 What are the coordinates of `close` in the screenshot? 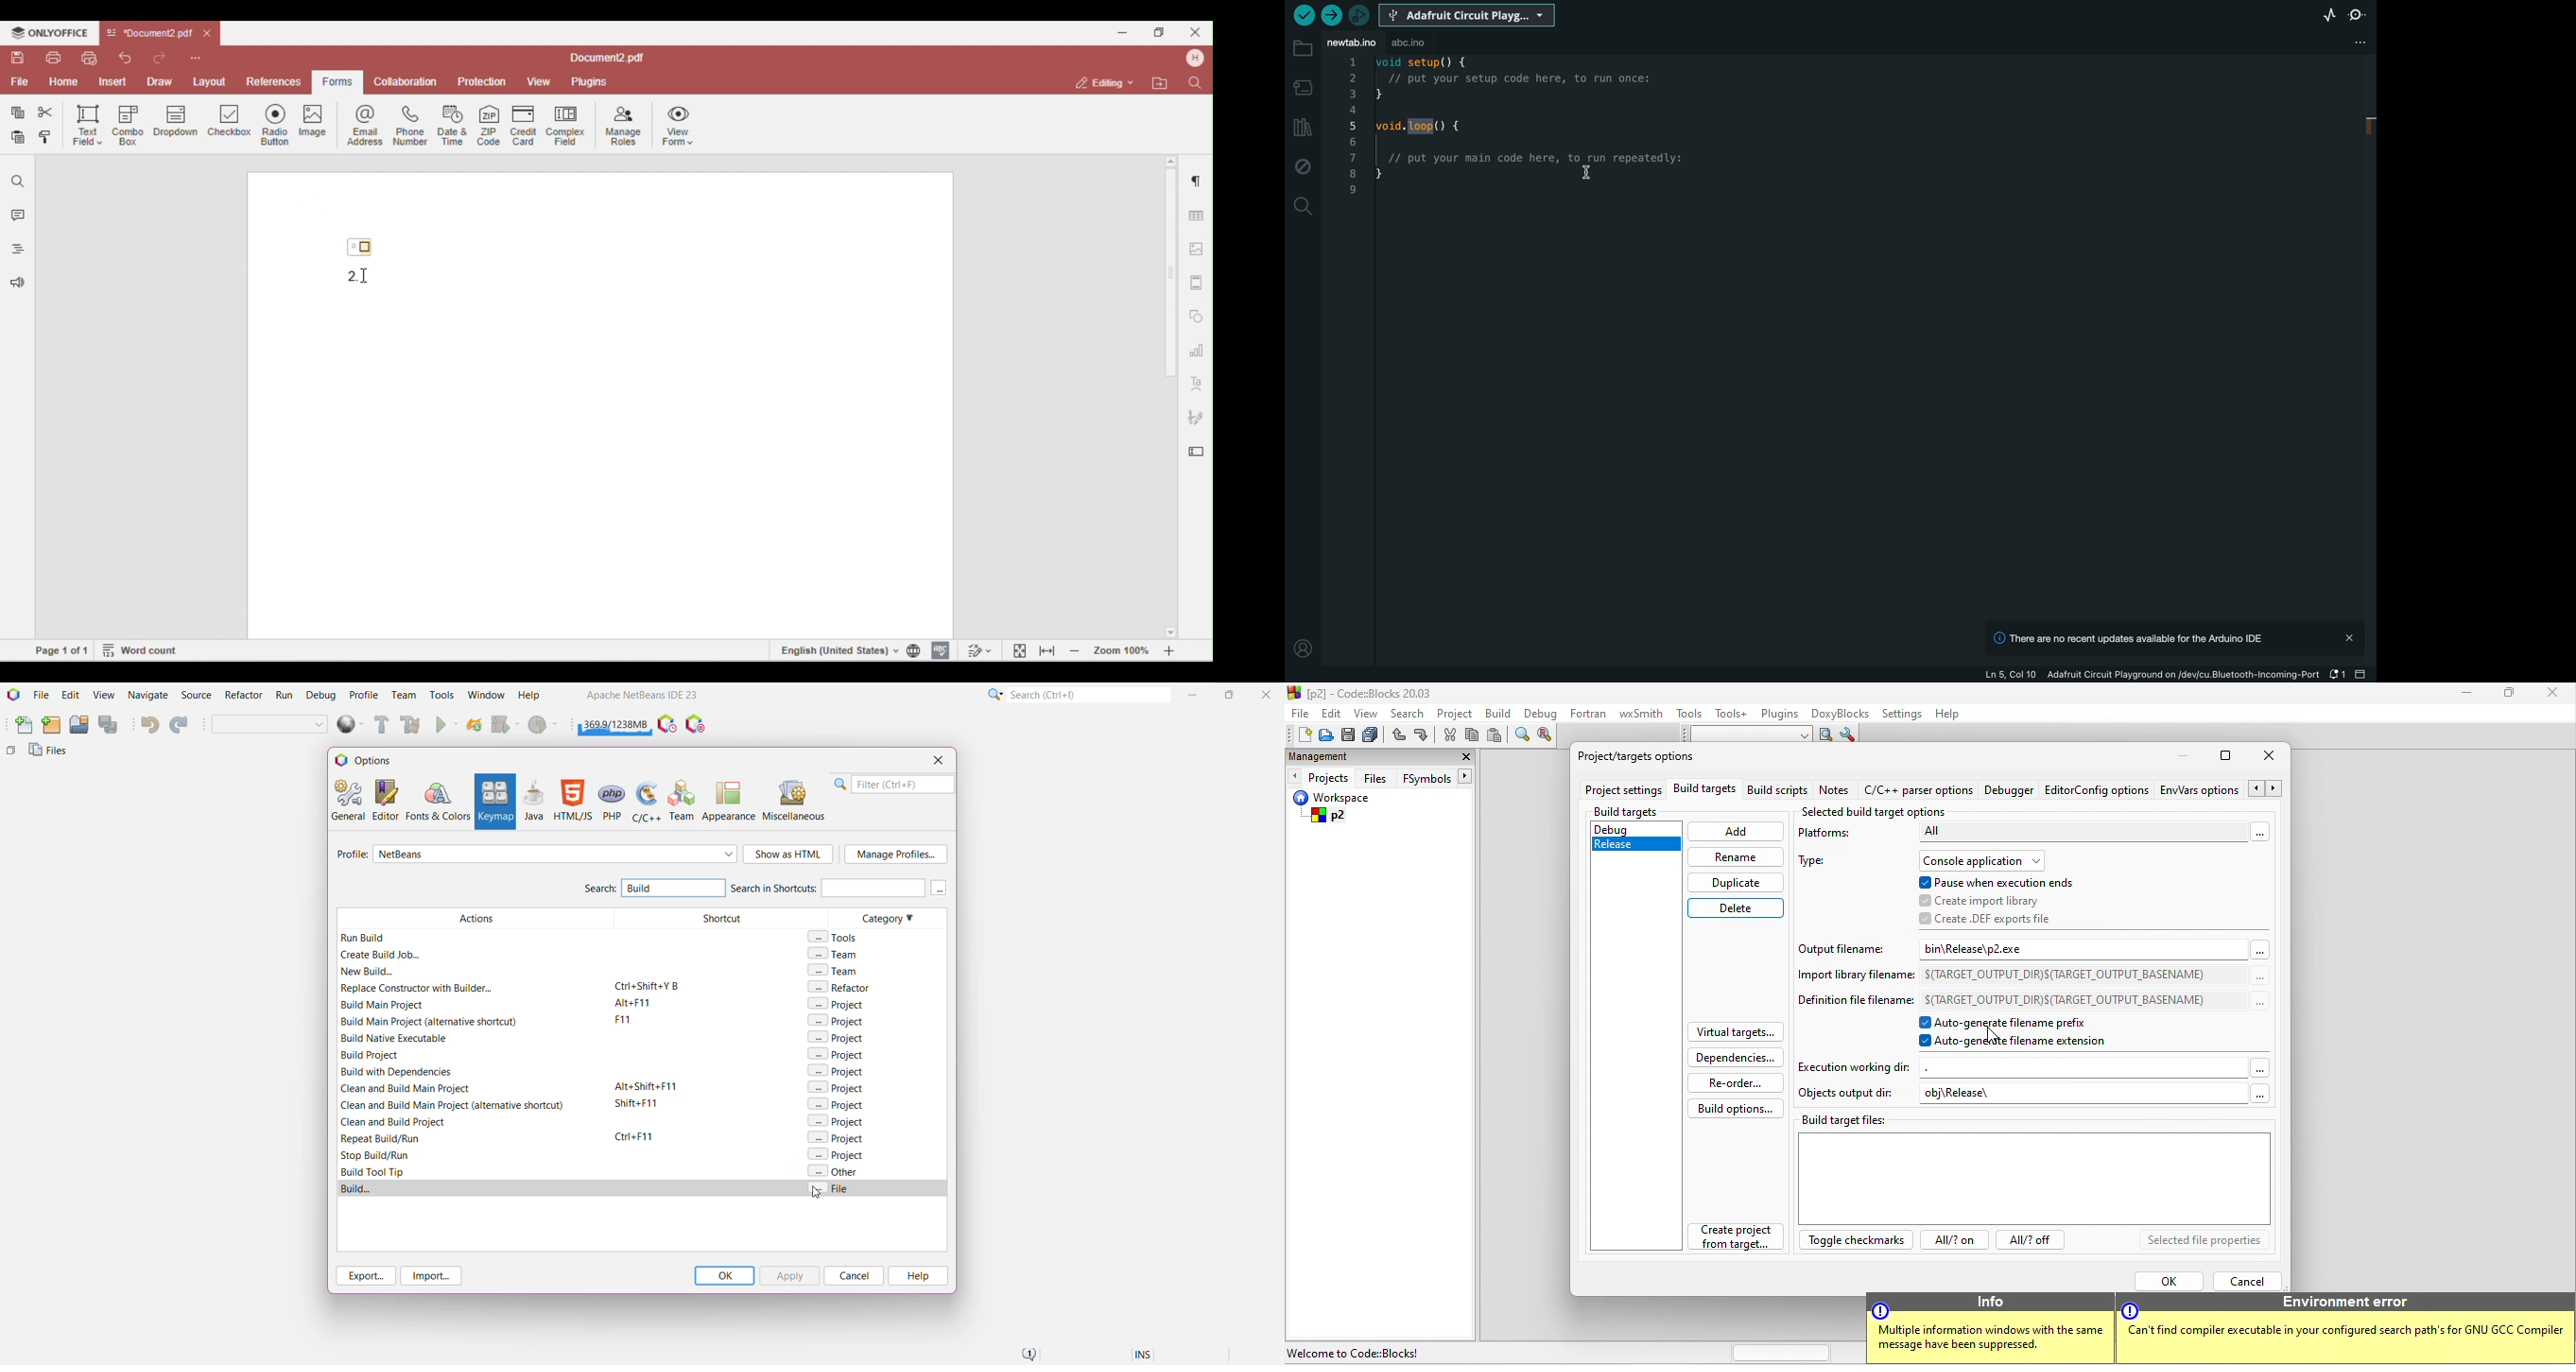 It's located at (2272, 758).